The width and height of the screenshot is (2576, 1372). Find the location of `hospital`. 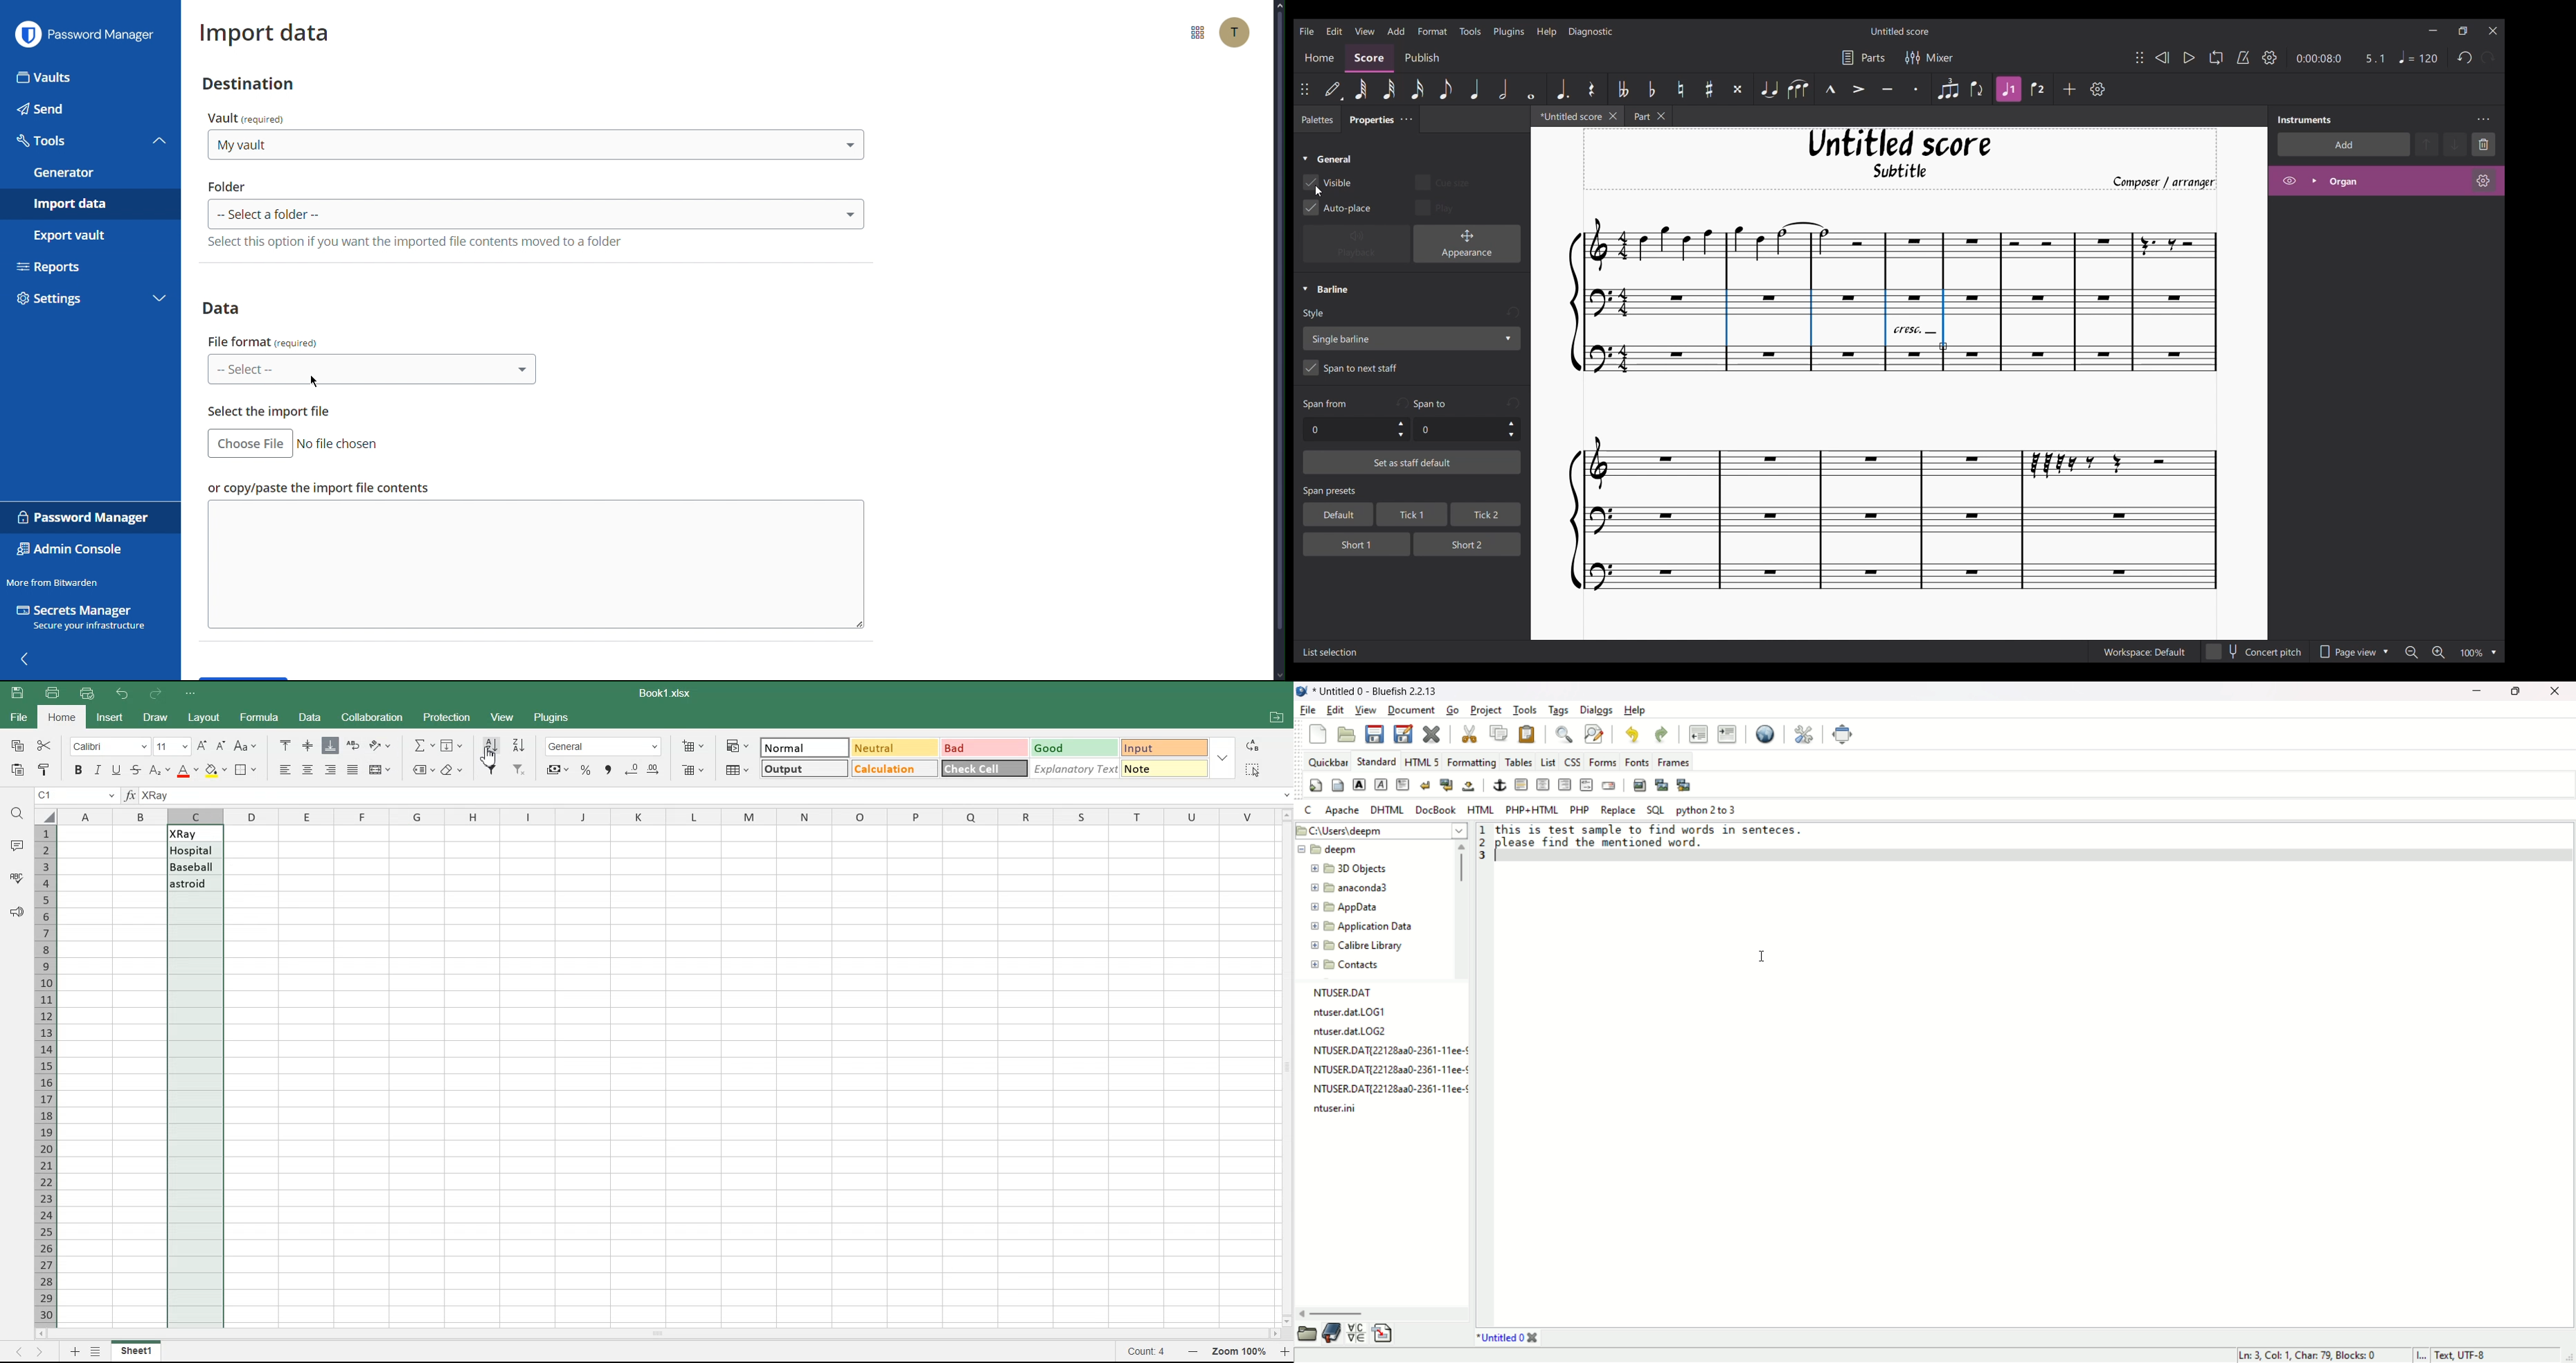

hospital is located at coordinates (194, 851).